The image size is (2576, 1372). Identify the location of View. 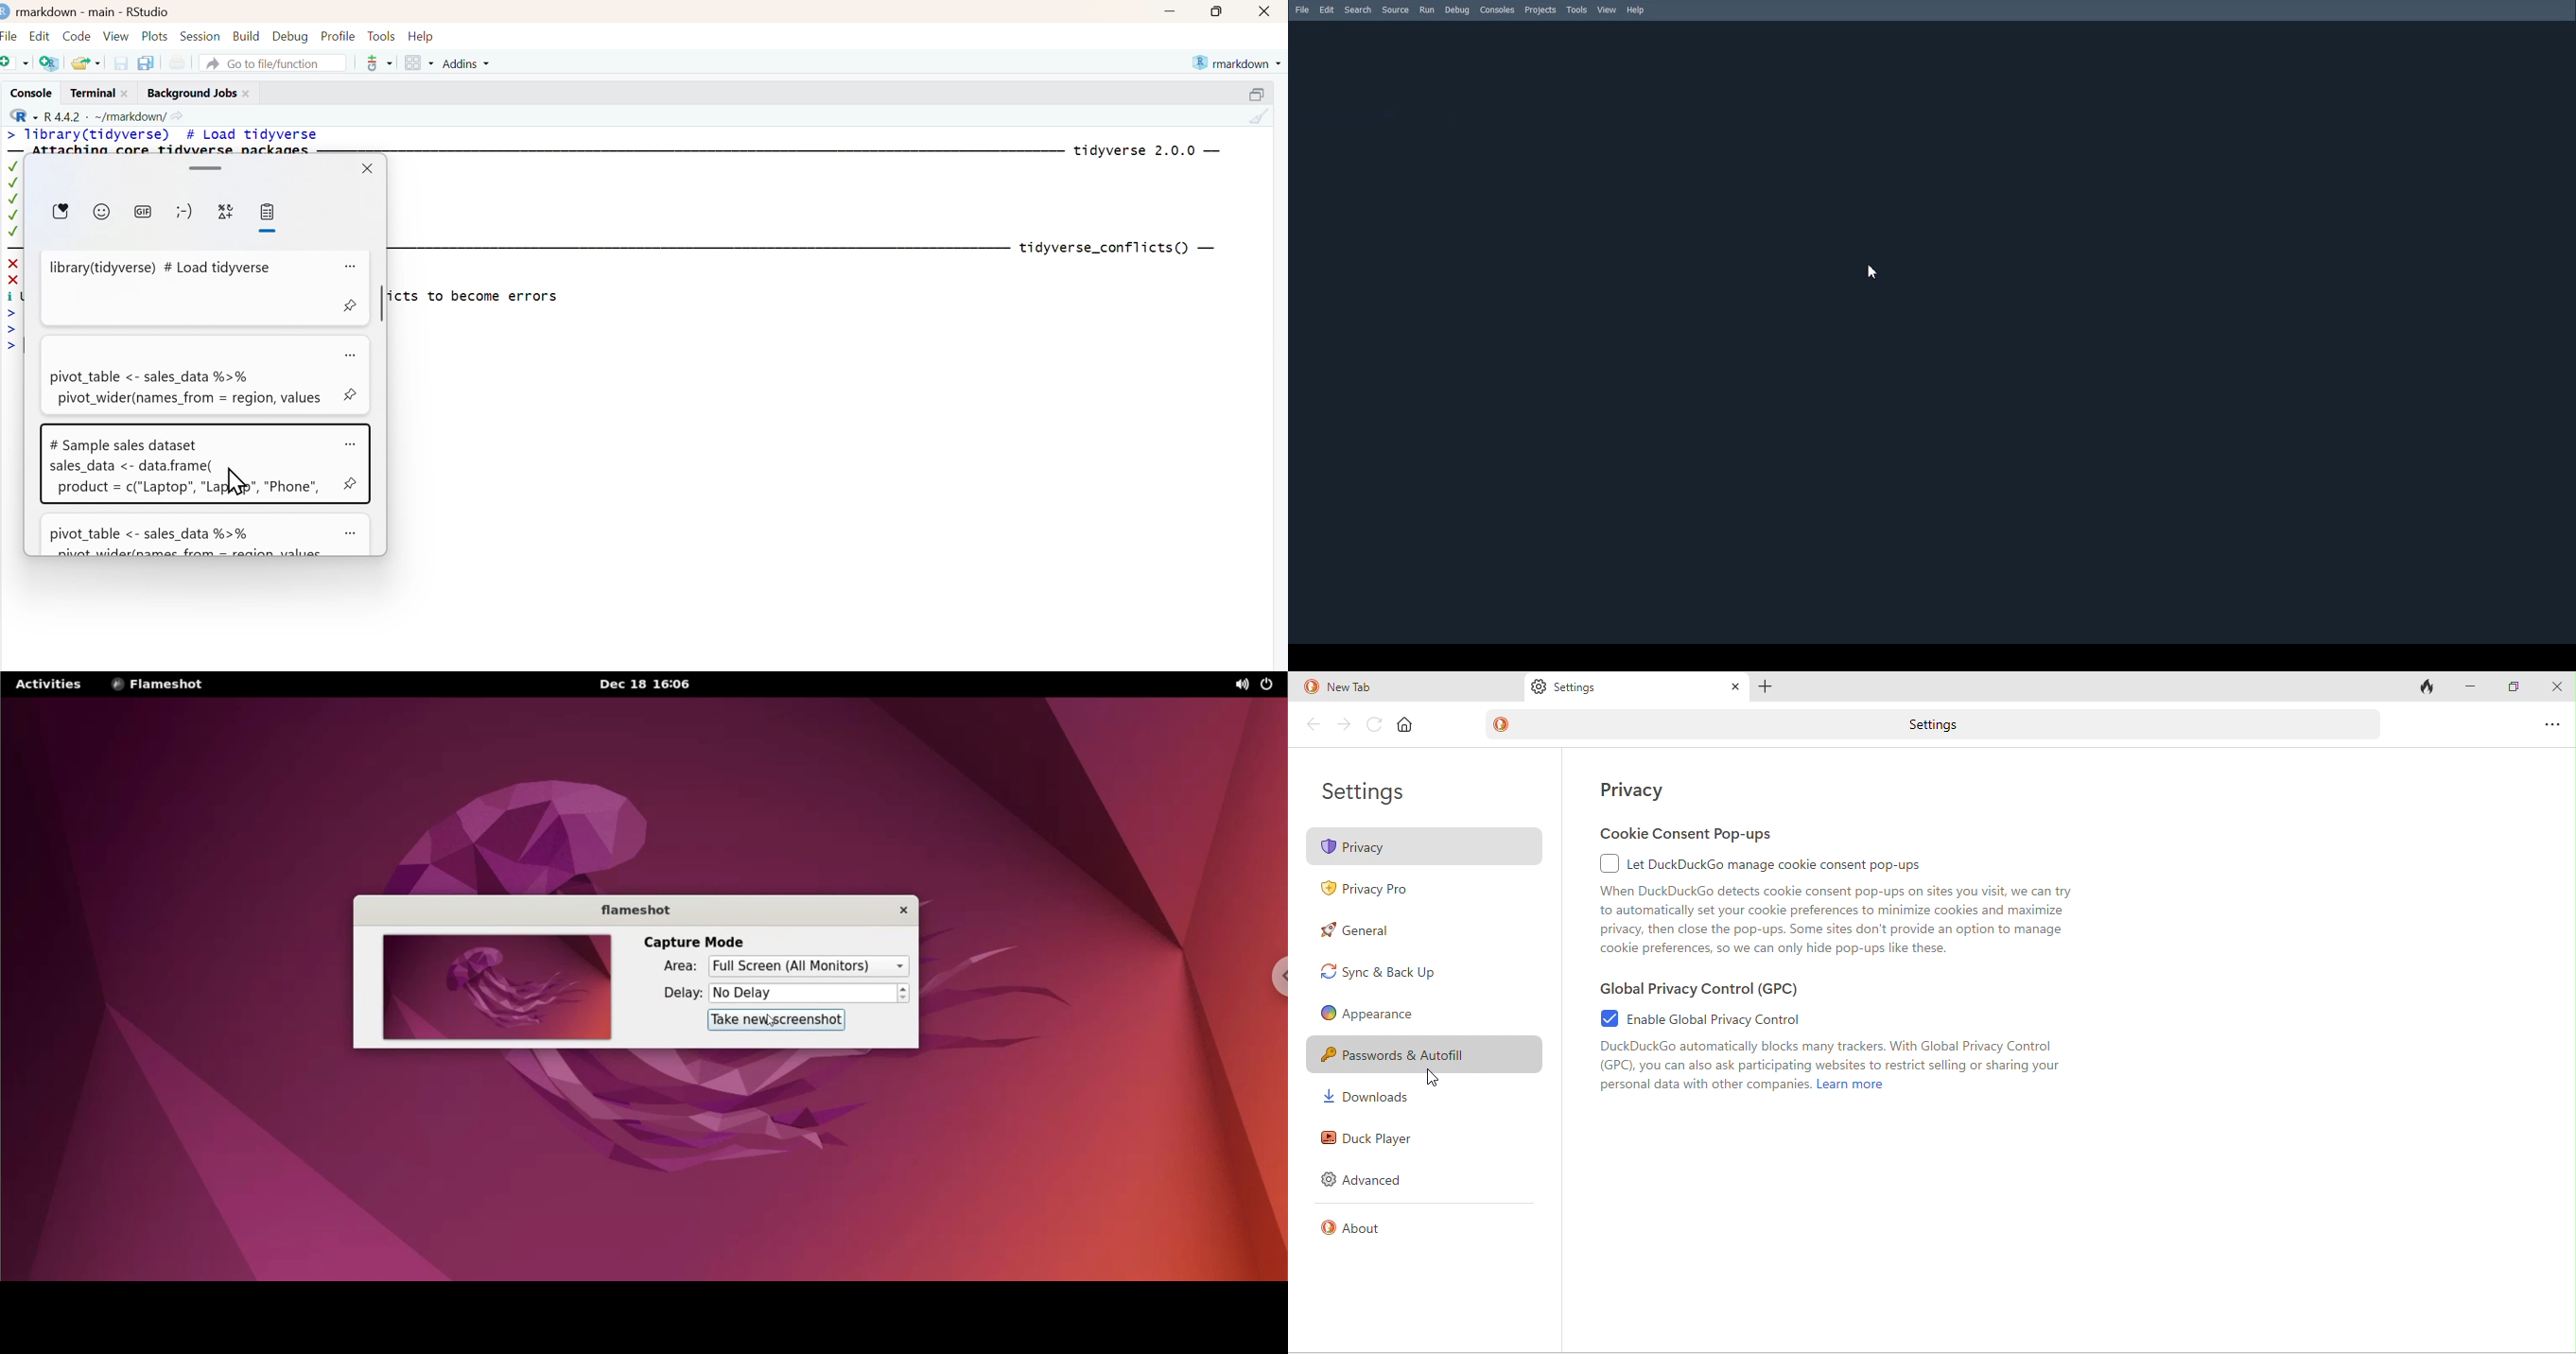
(1607, 9).